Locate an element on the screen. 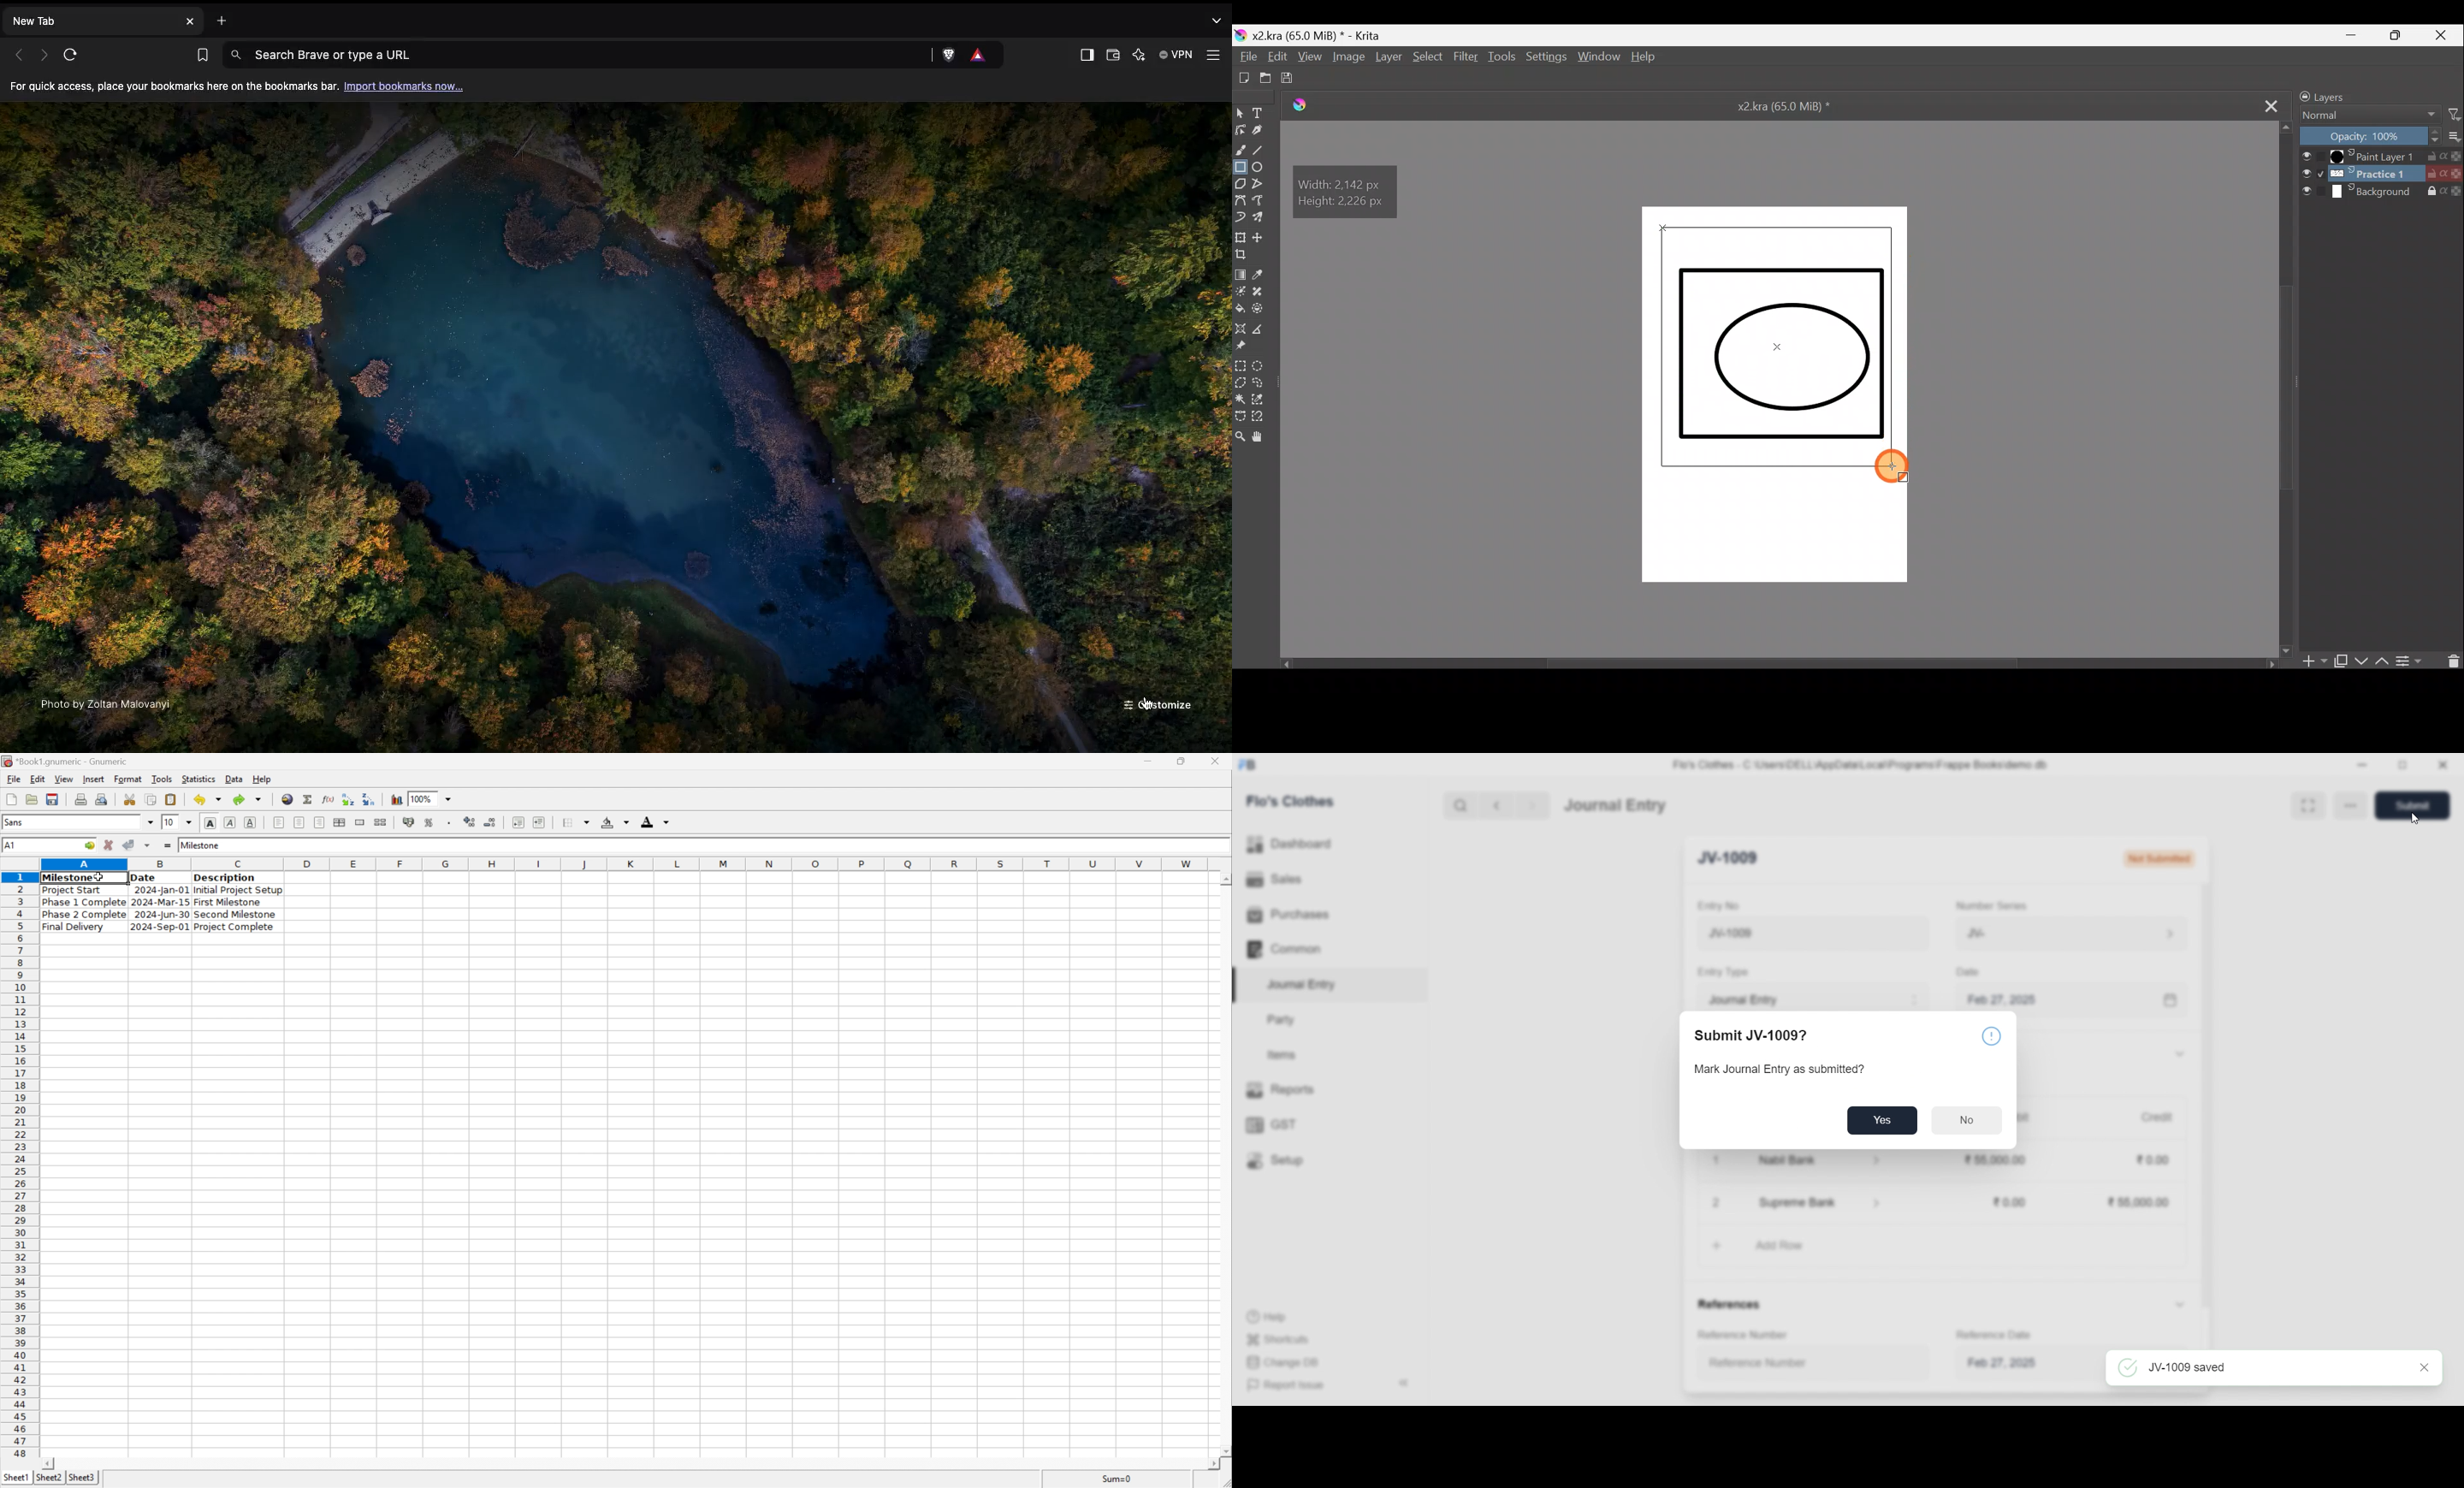 This screenshot has height=1512, width=2464. Transform a layer/selection is located at coordinates (1240, 235).